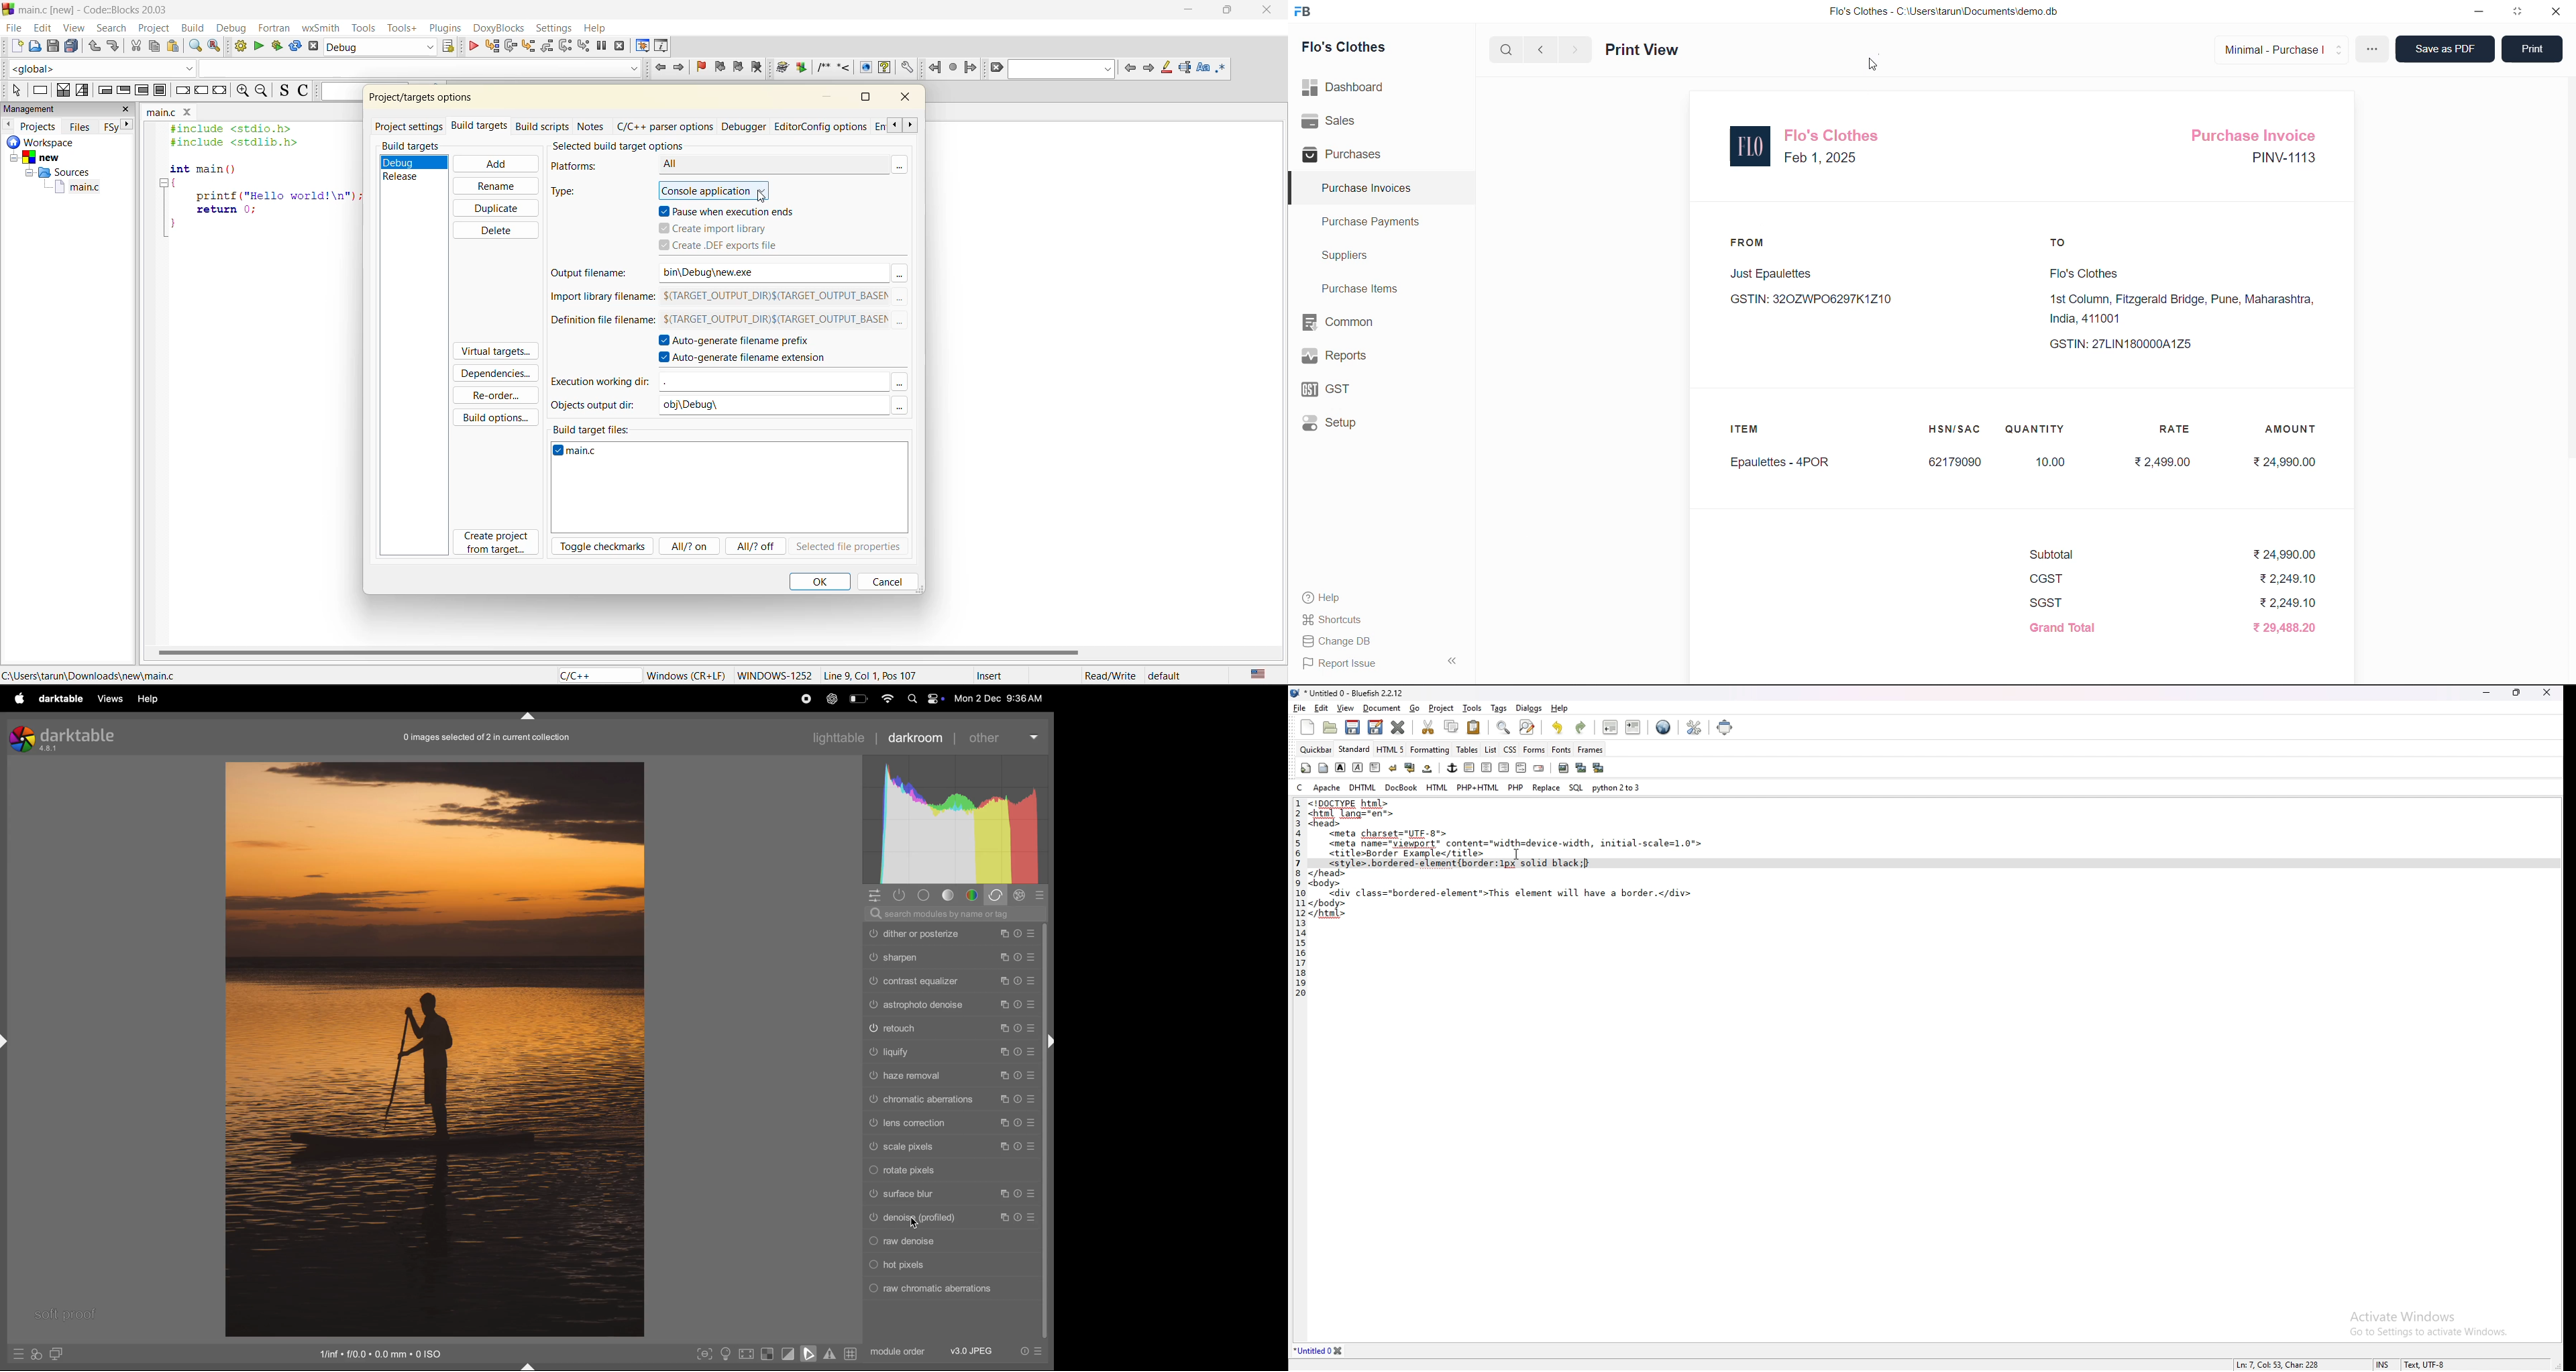  What do you see at coordinates (912, 124) in the screenshot?
I see `scroll next` at bounding box center [912, 124].